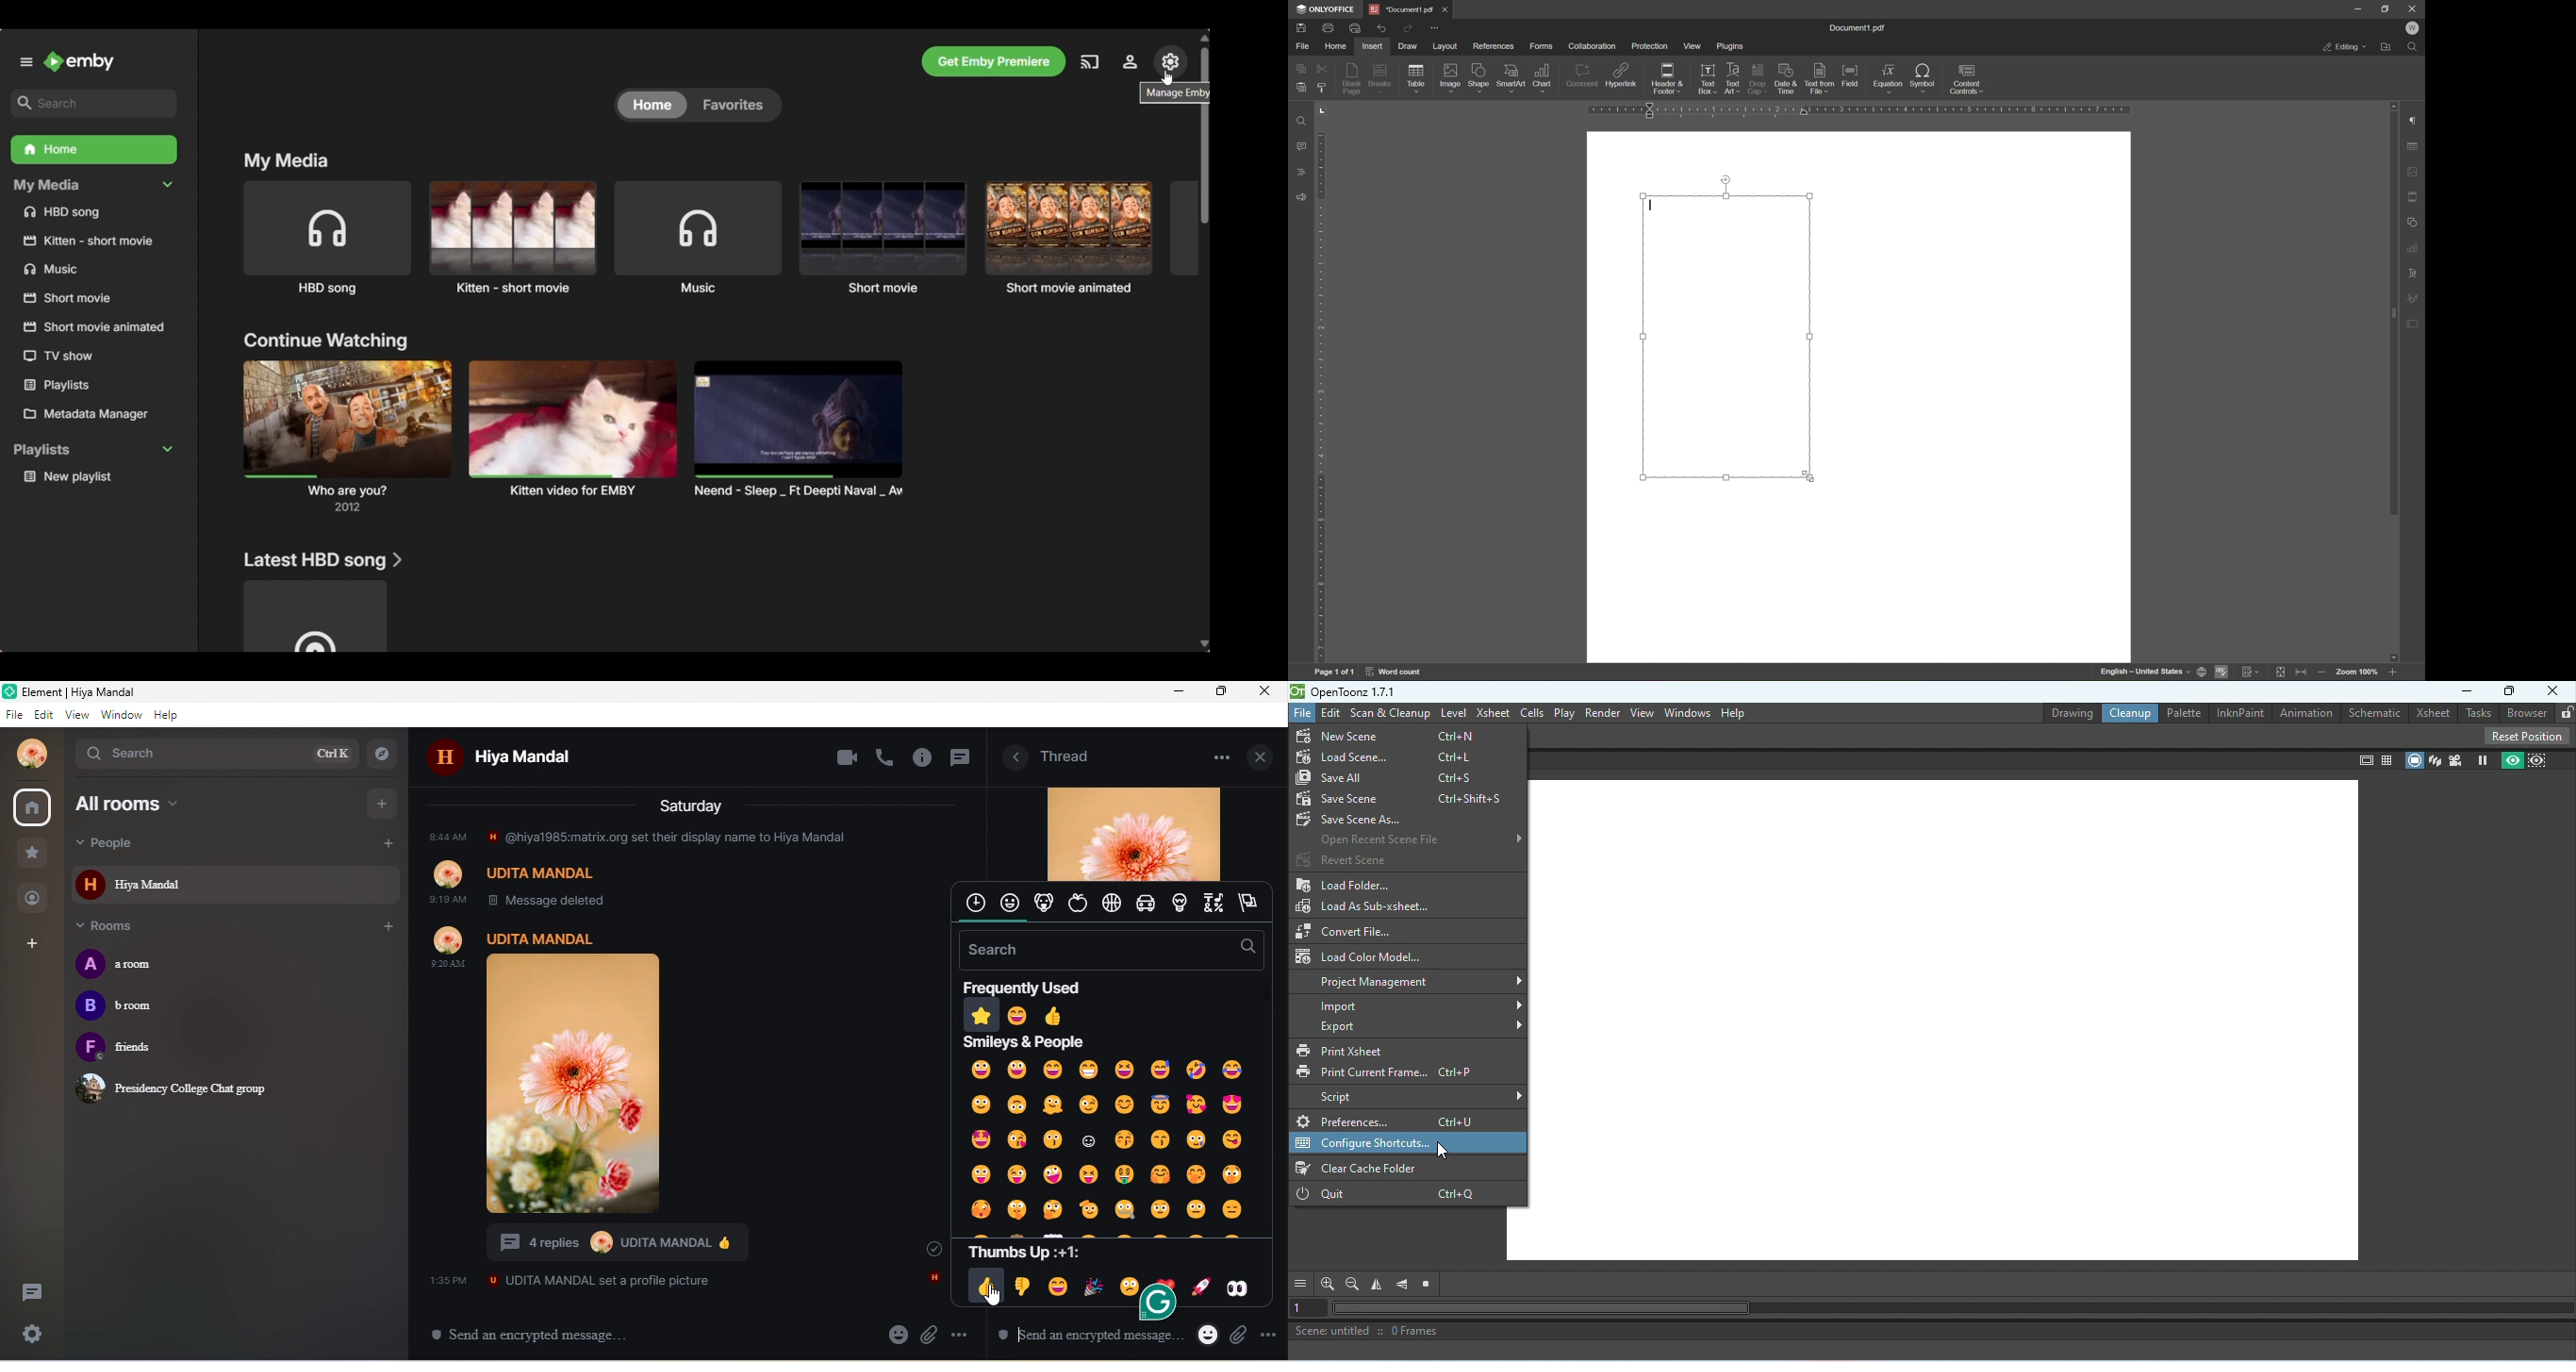 This screenshot has height=1372, width=2576. I want to click on view, so click(80, 715).